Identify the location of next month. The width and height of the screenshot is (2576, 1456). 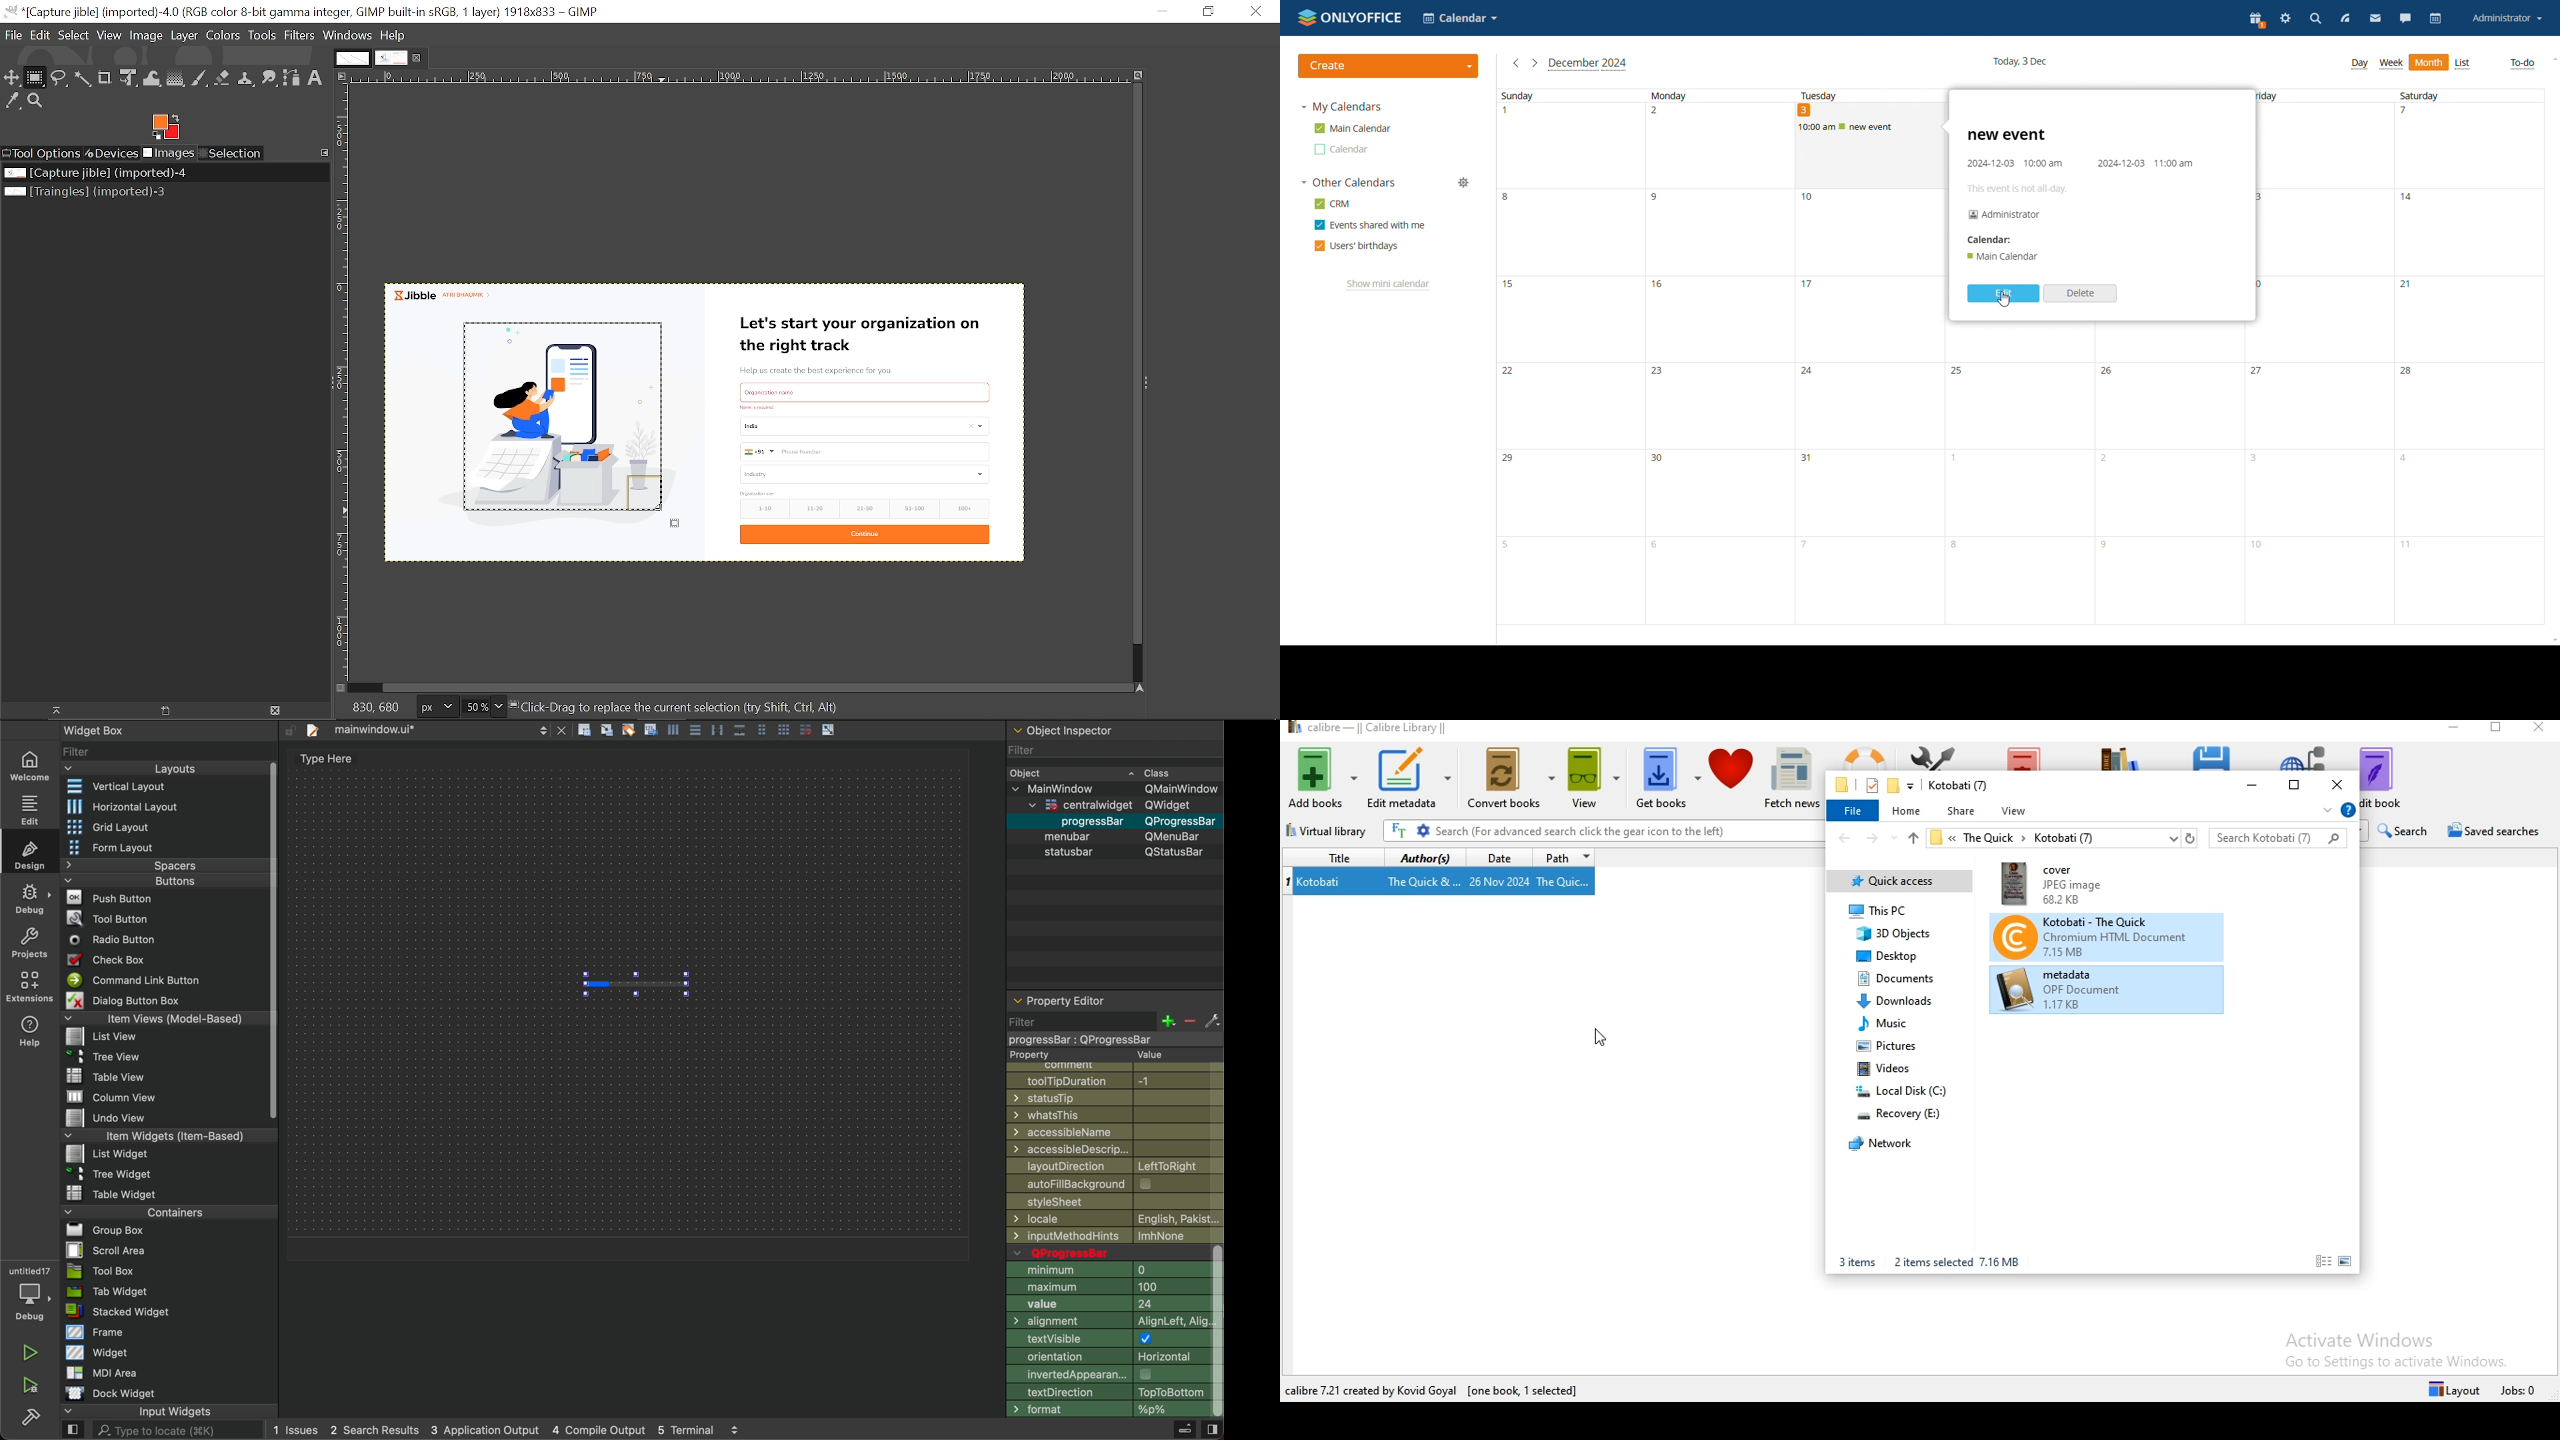
(1535, 63).